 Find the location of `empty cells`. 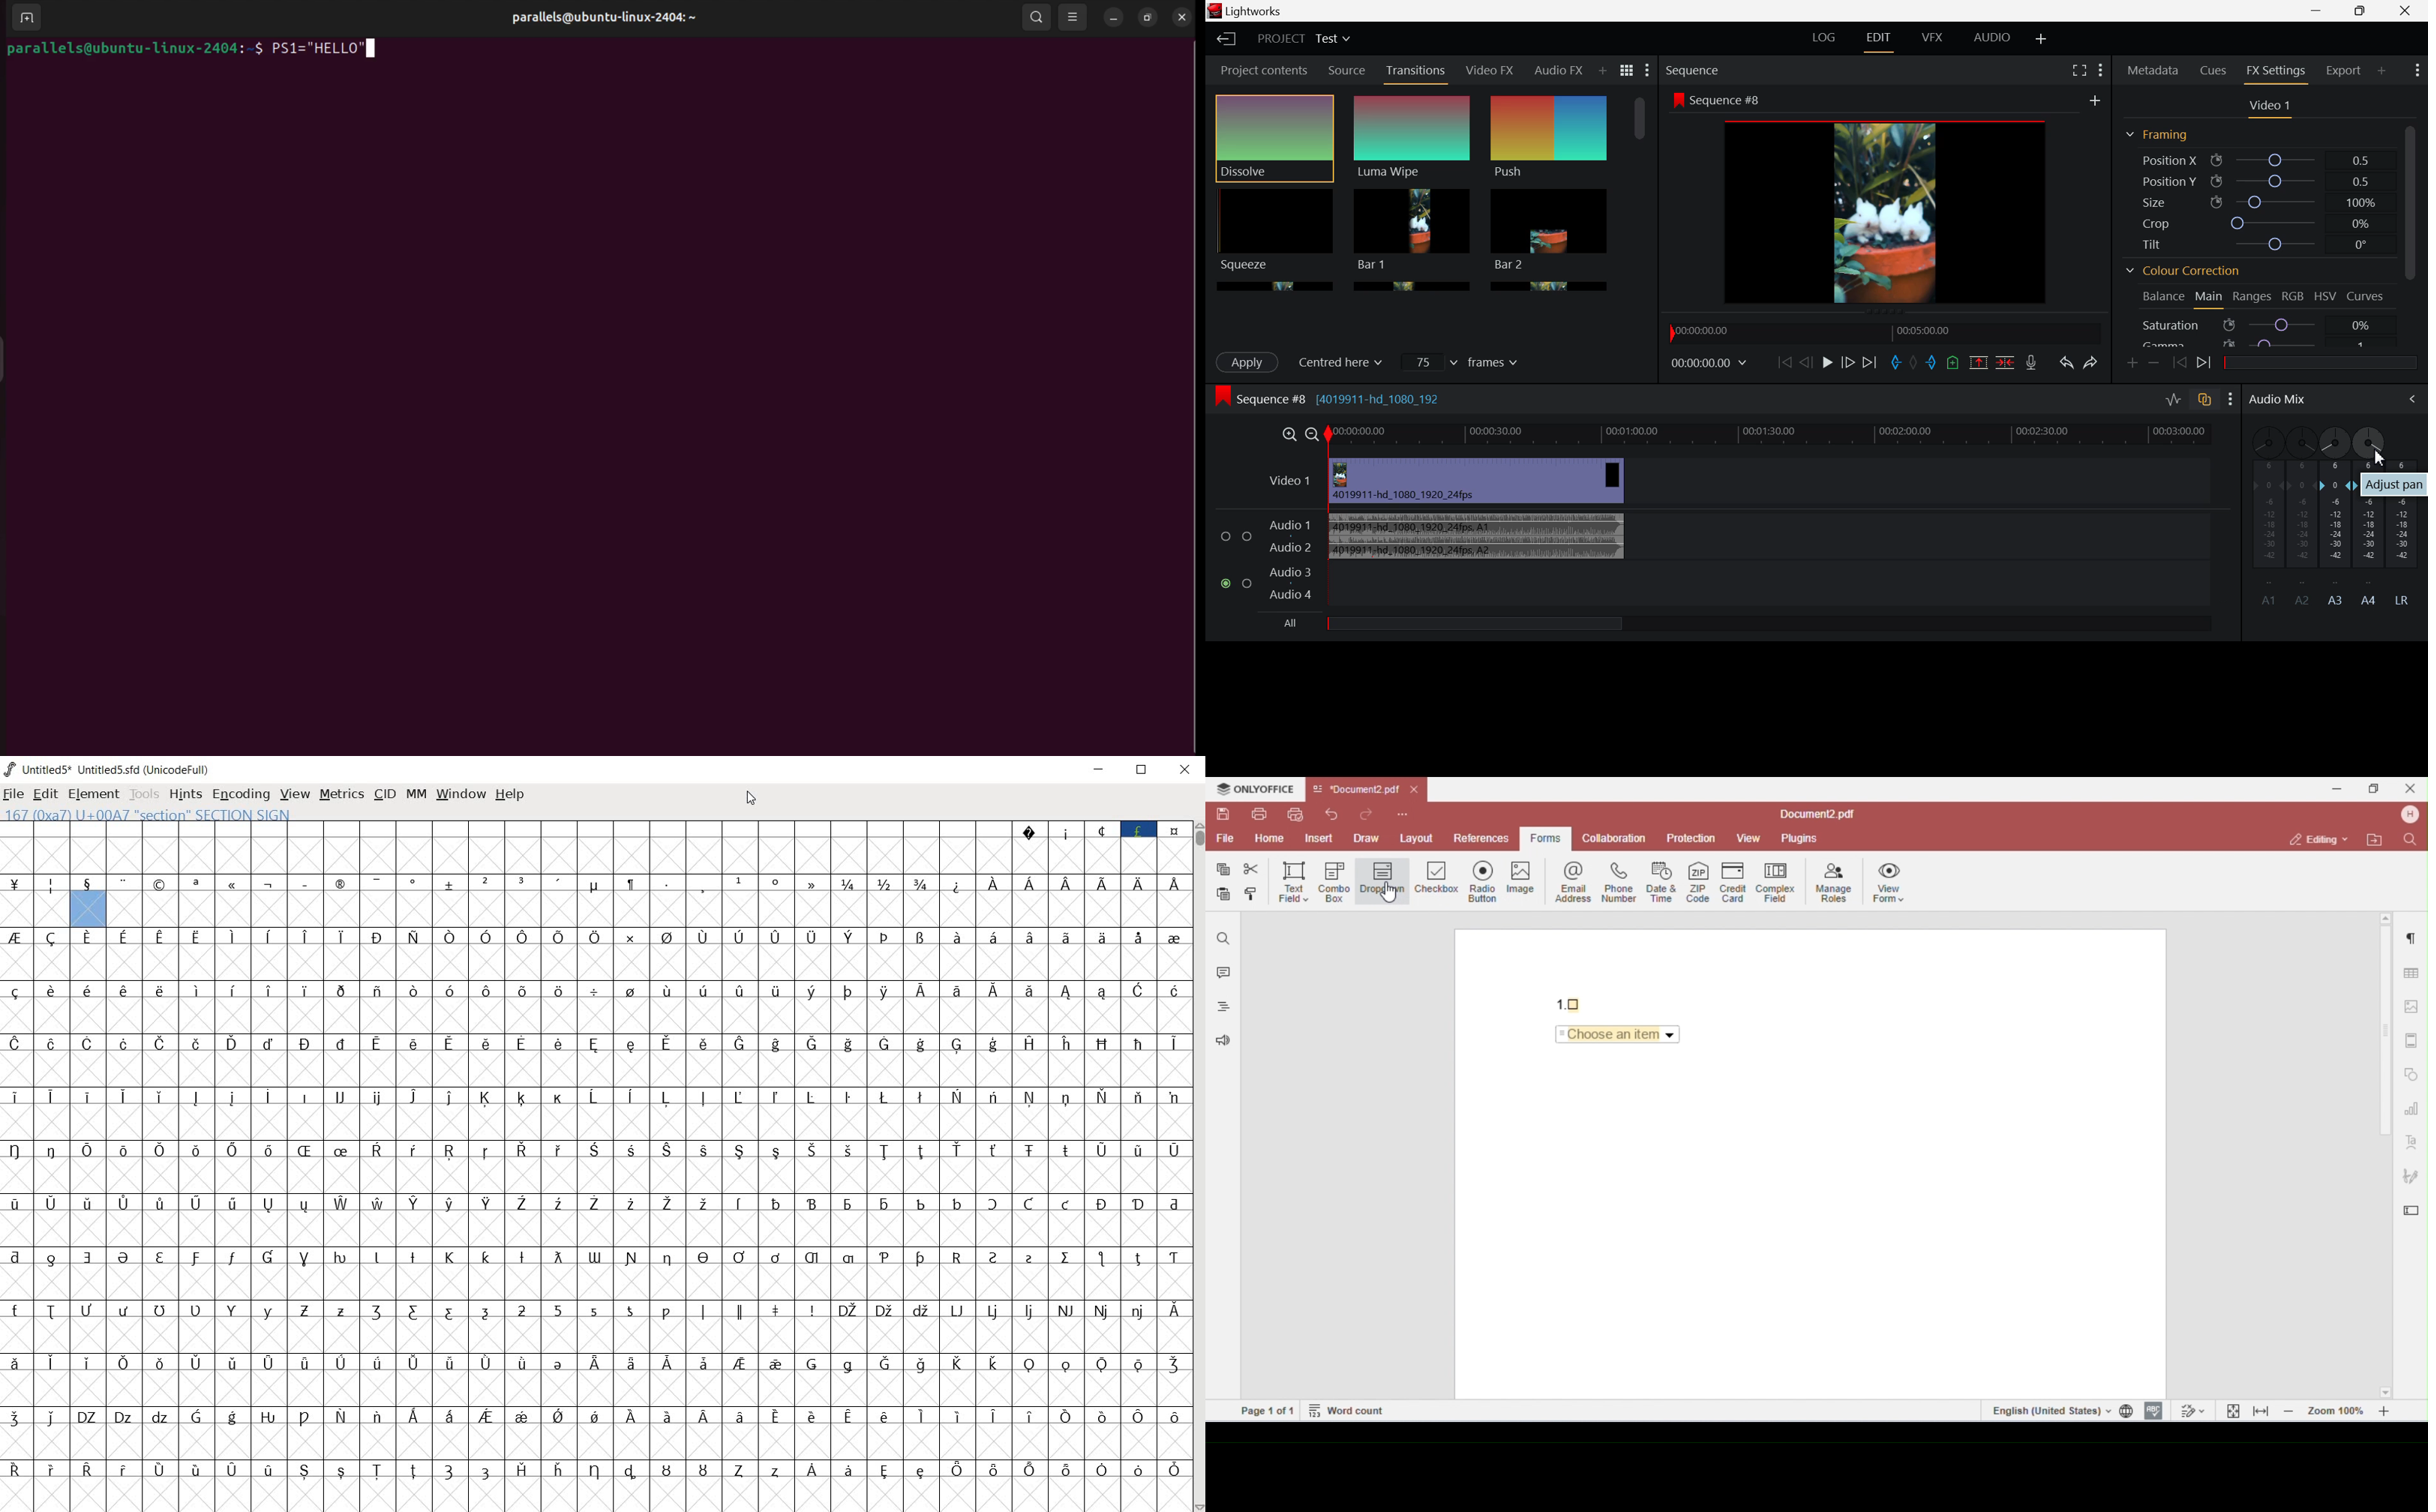

empty cells is located at coordinates (649, 911).